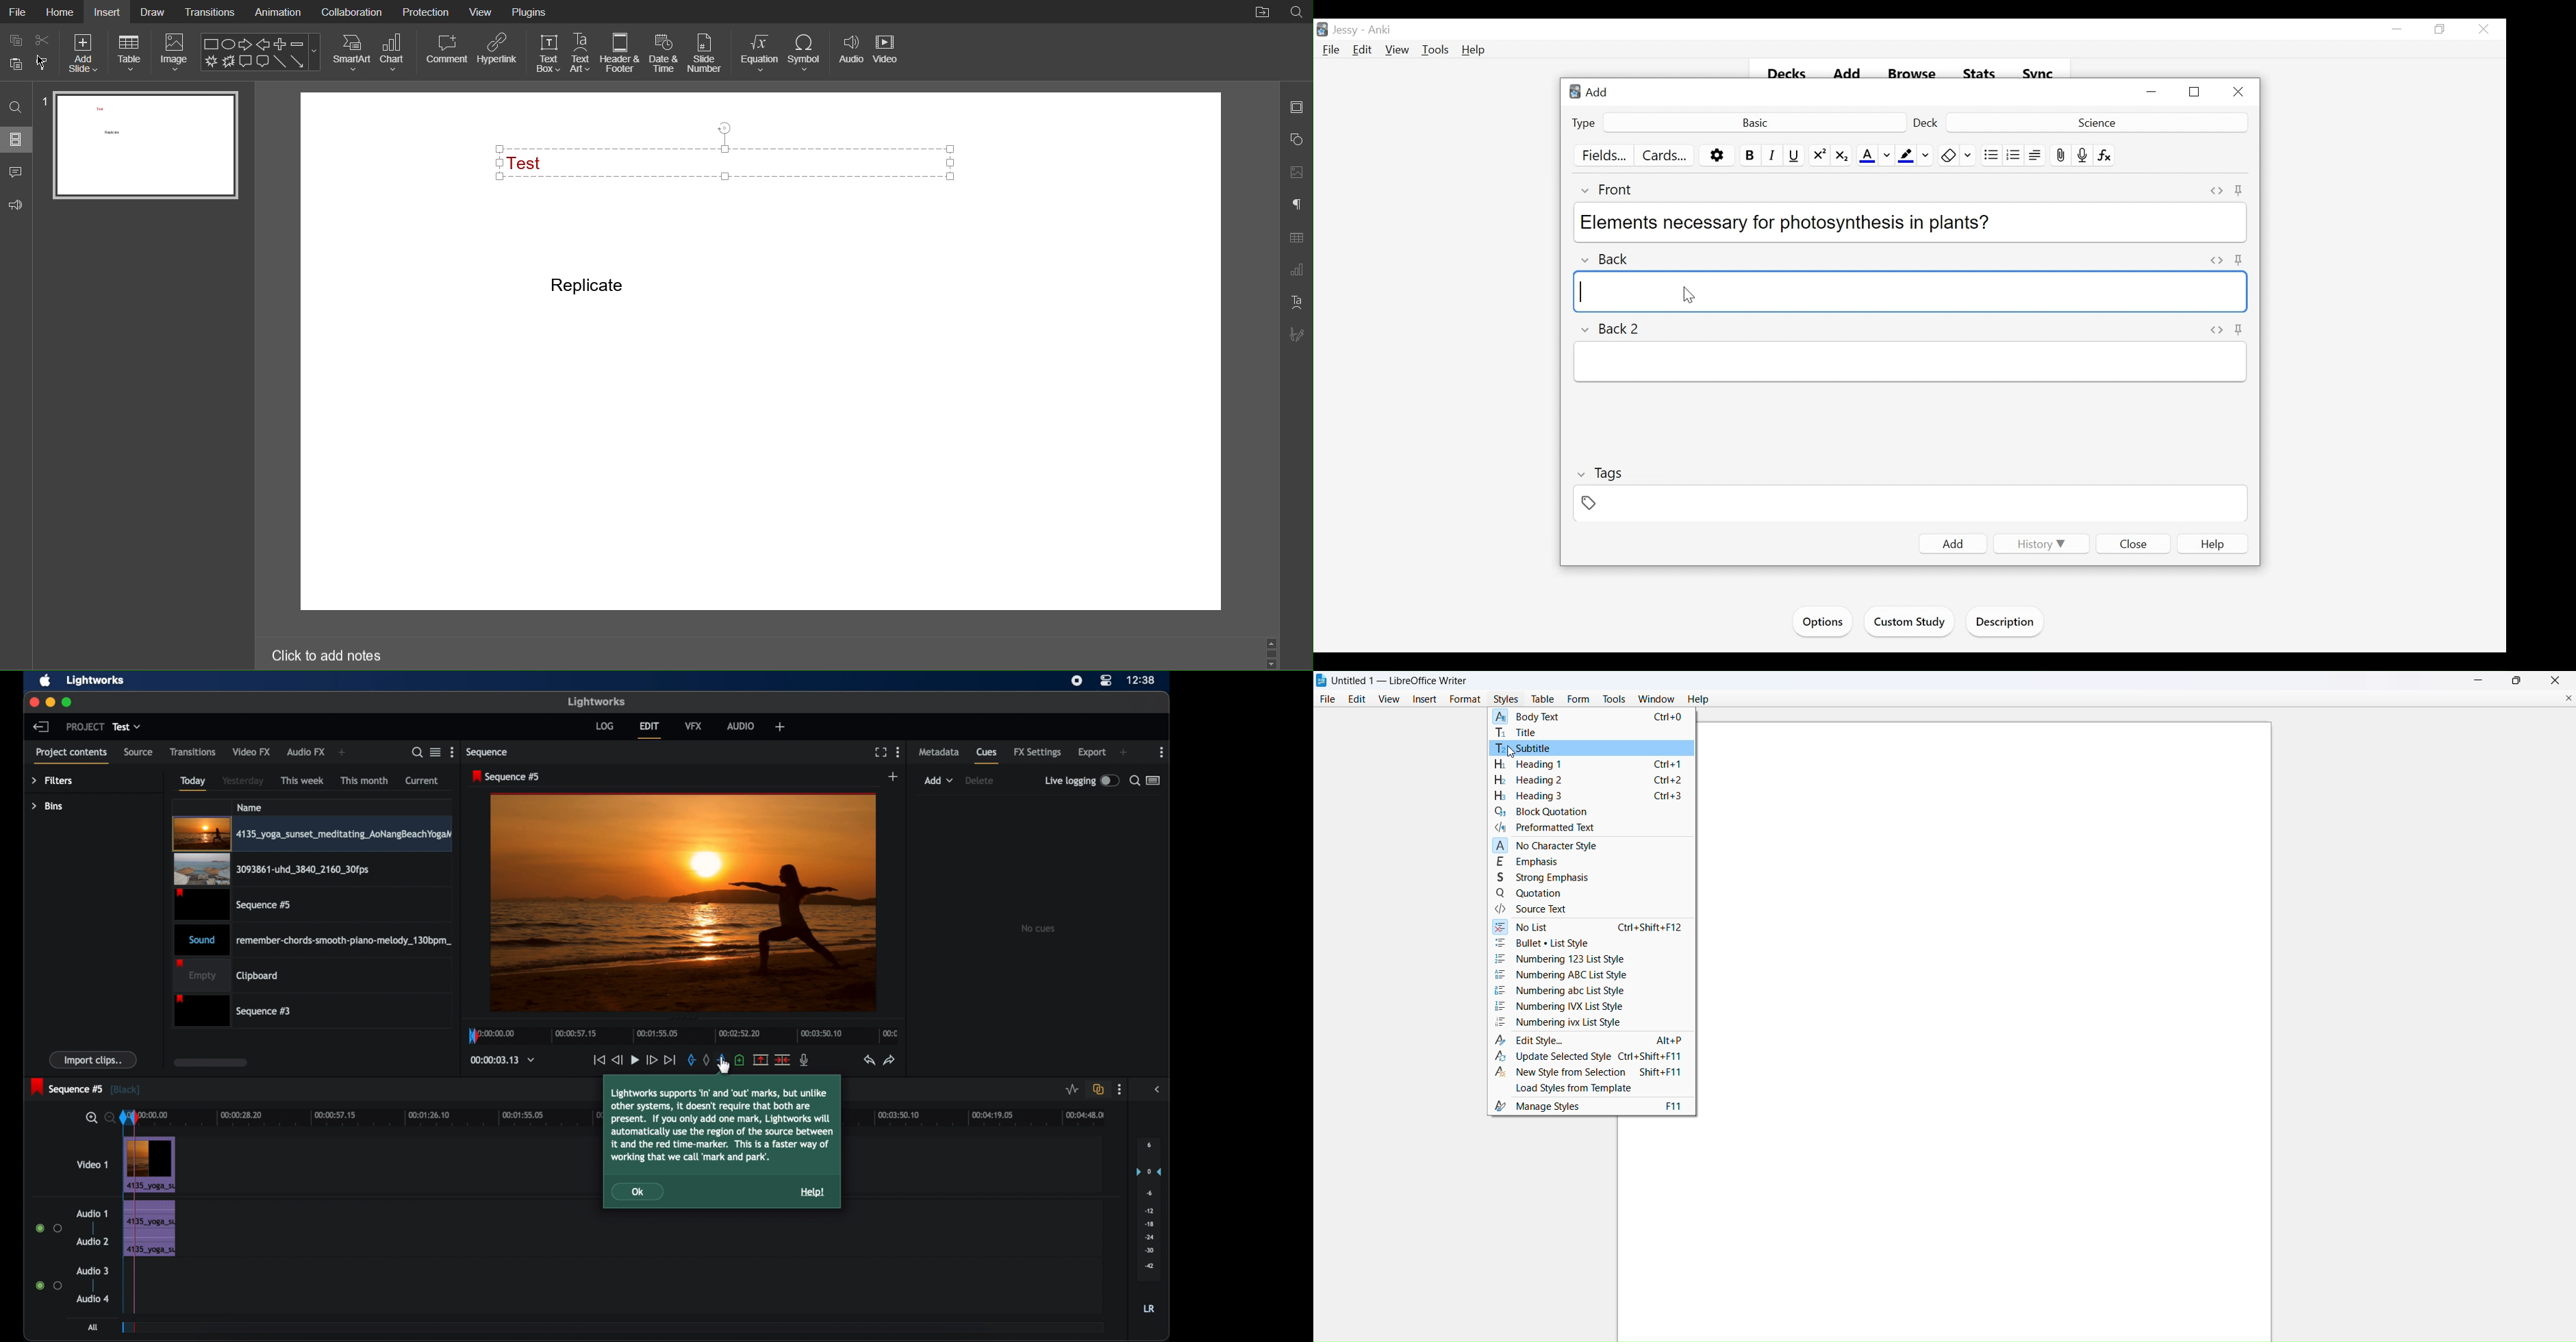 Image resolution: width=2576 pixels, height=1344 pixels. What do you see at coordinates (1592, 91) in the screenshot?
I see `Add` at bounding box center [1592, 91].